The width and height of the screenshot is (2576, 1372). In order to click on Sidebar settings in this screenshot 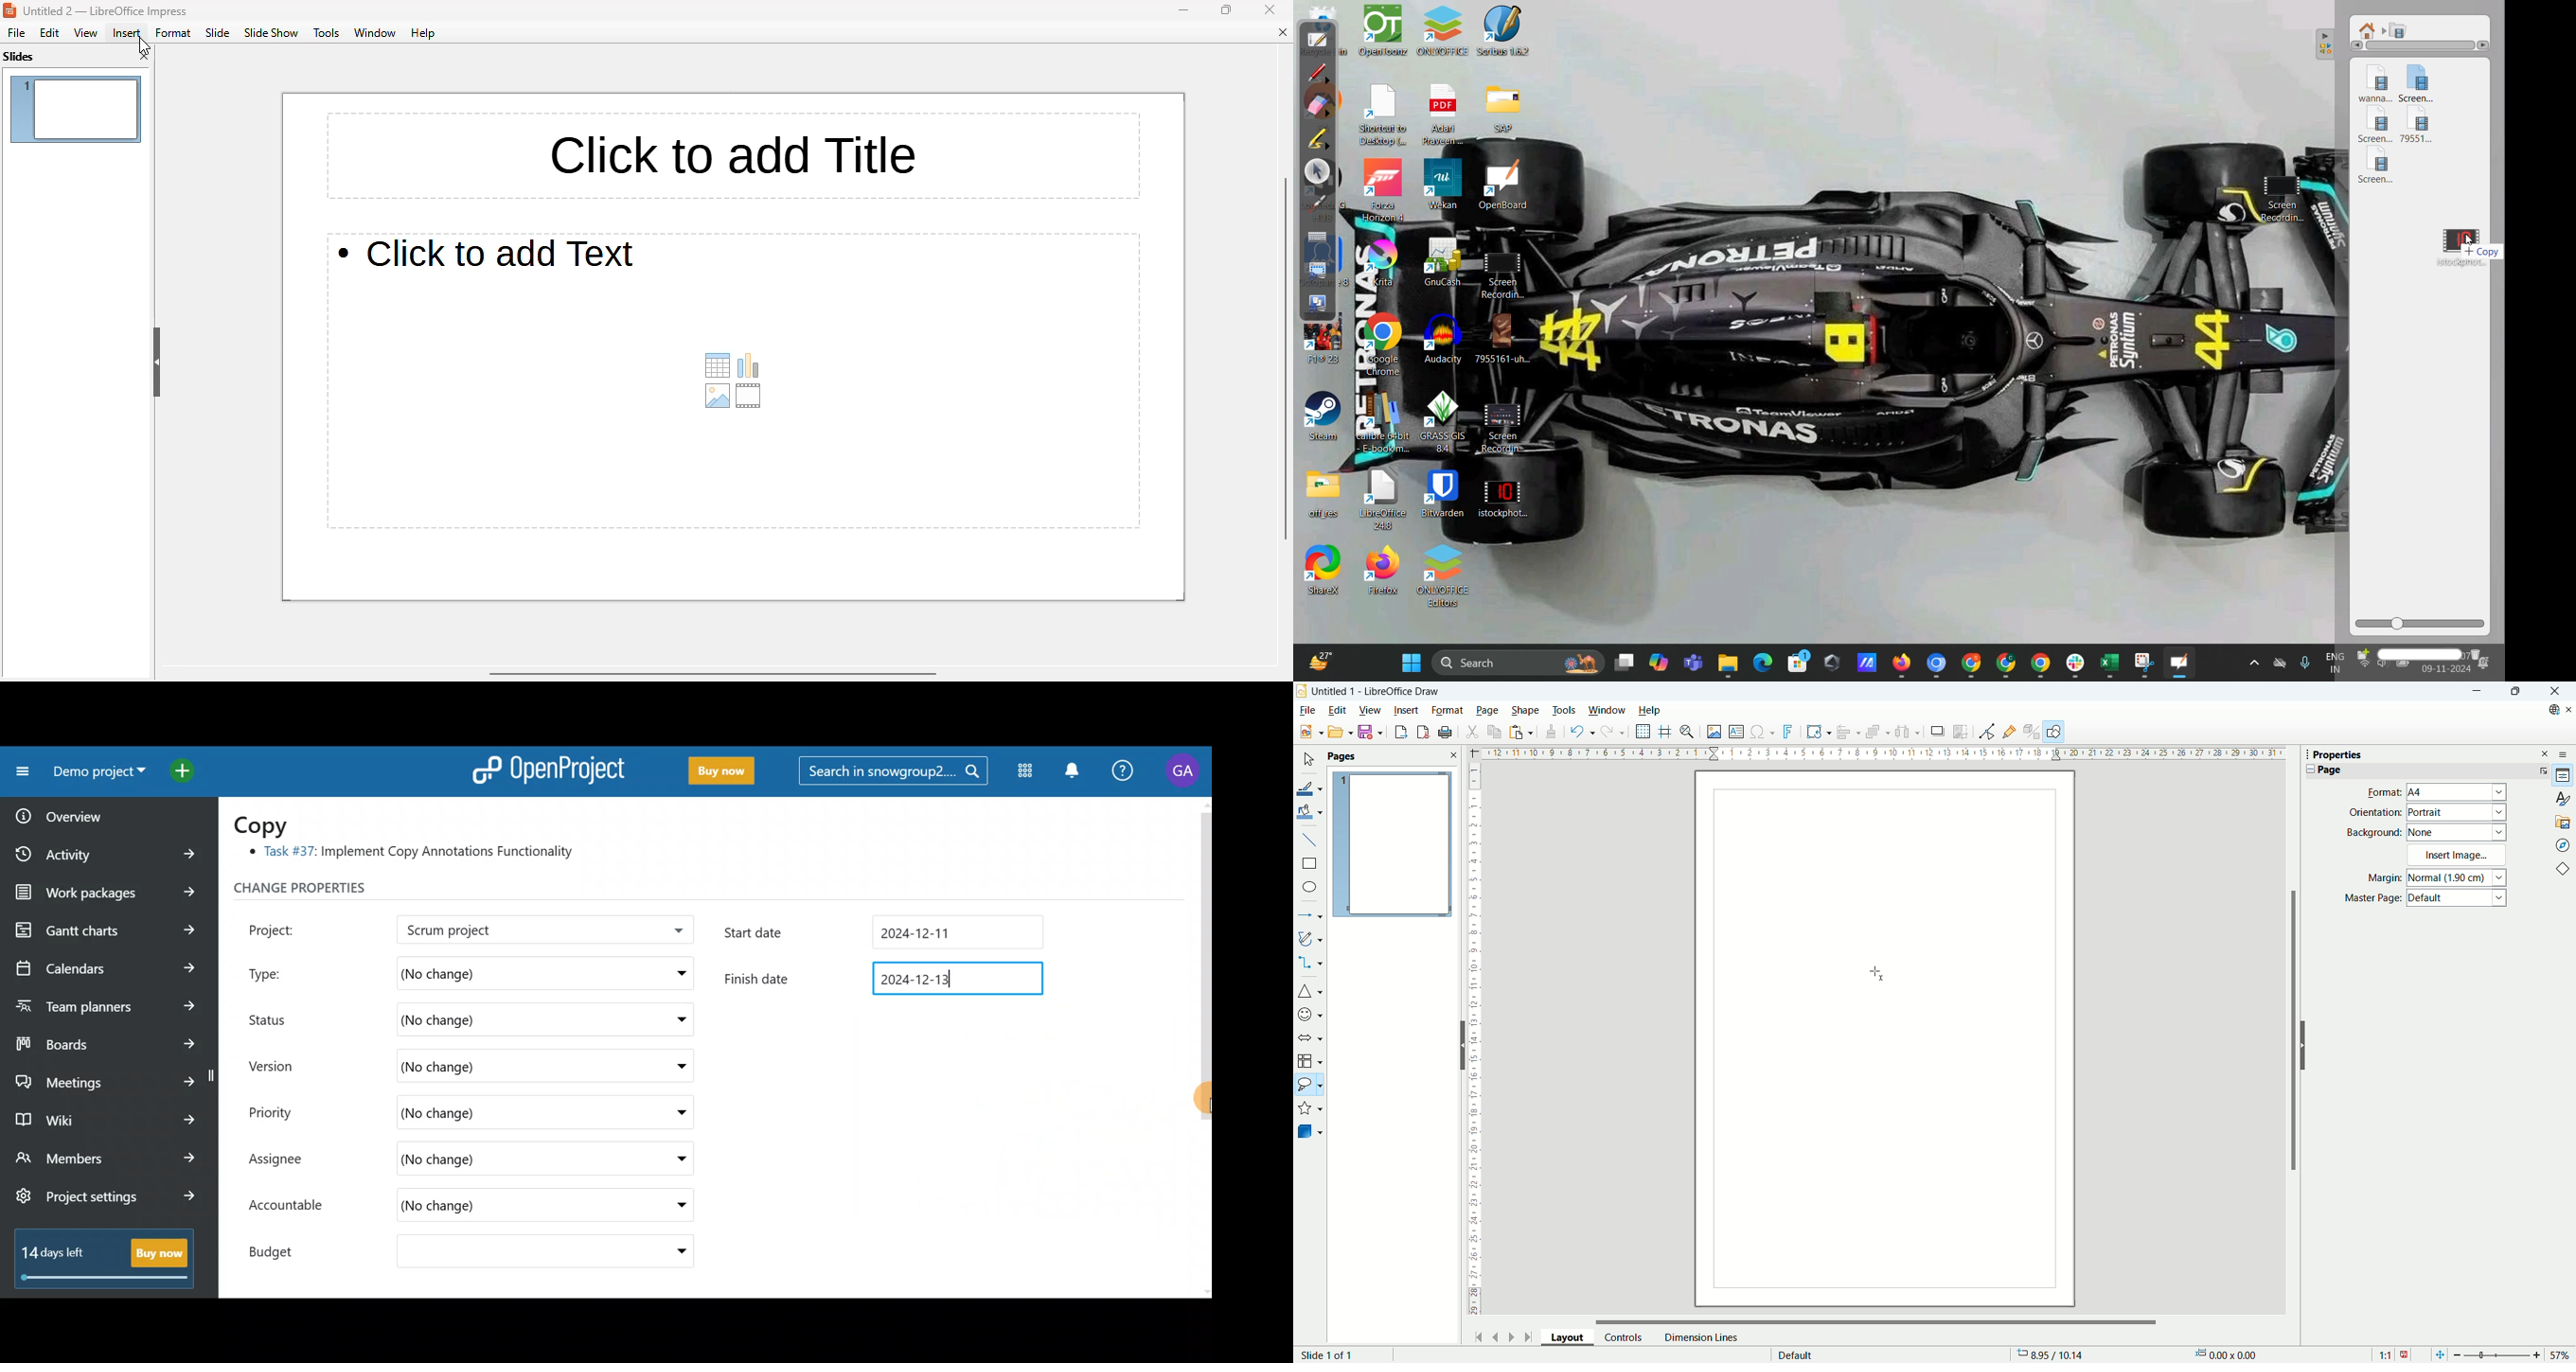, I will do `click(2567, 754)`.